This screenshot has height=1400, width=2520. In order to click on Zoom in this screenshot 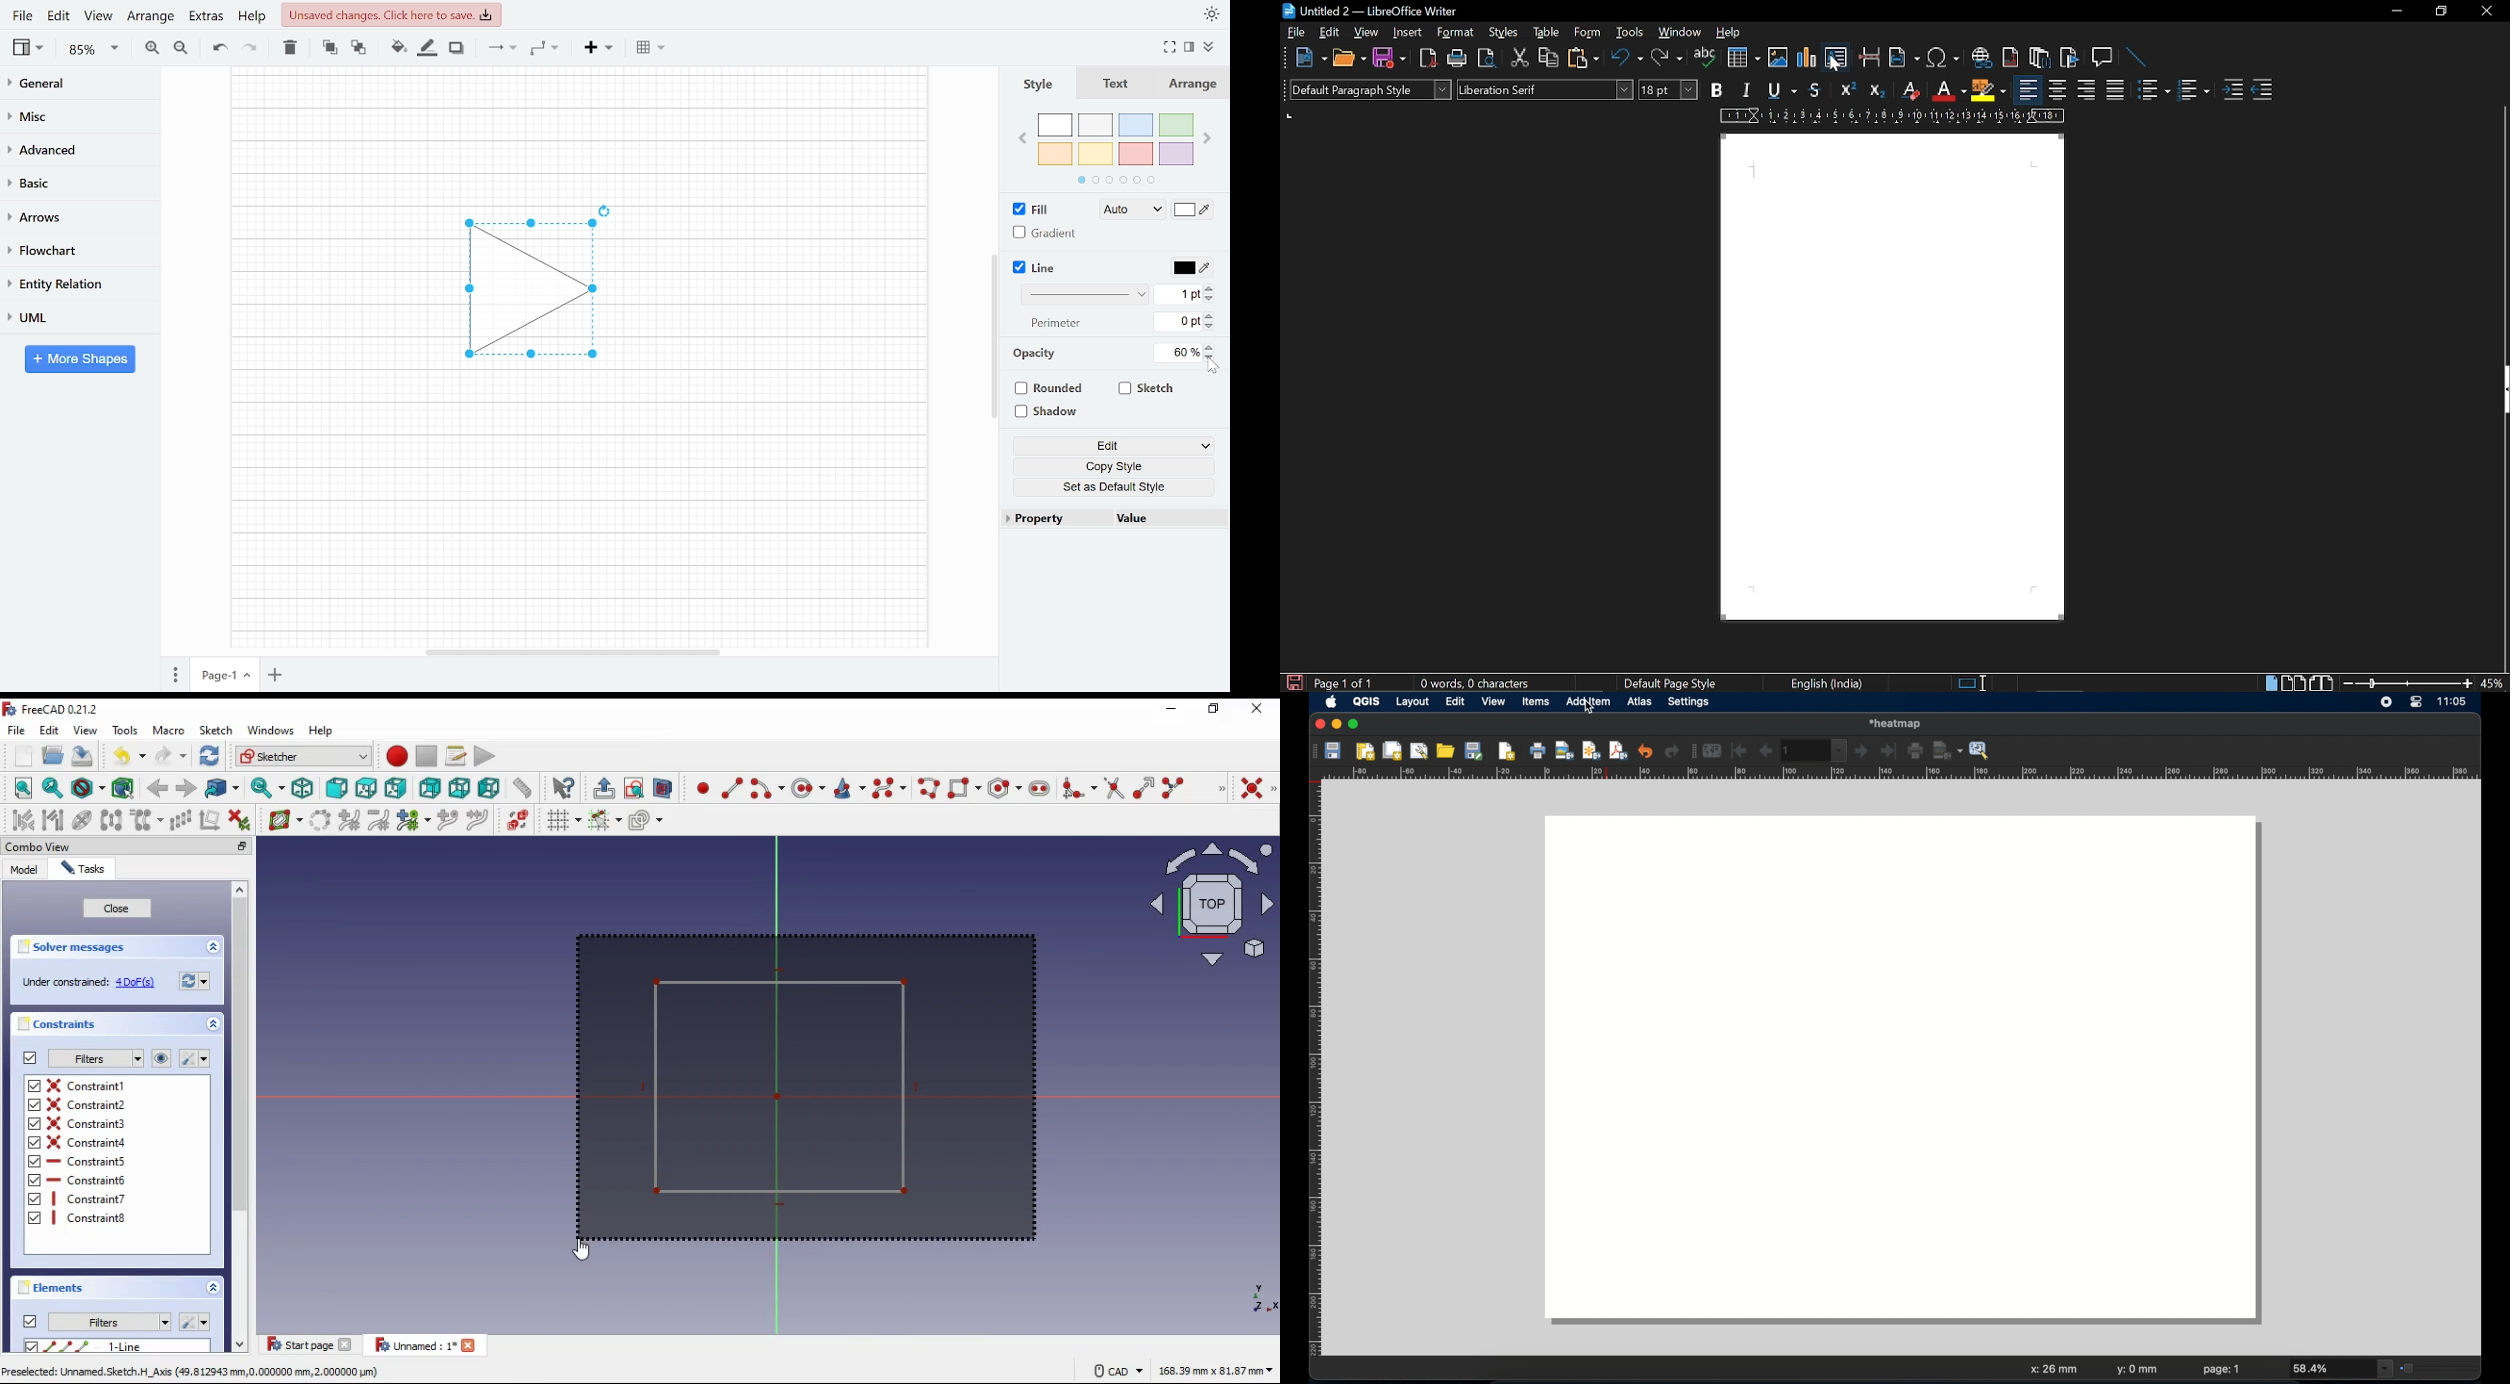, I will do `click(94, 49)`.